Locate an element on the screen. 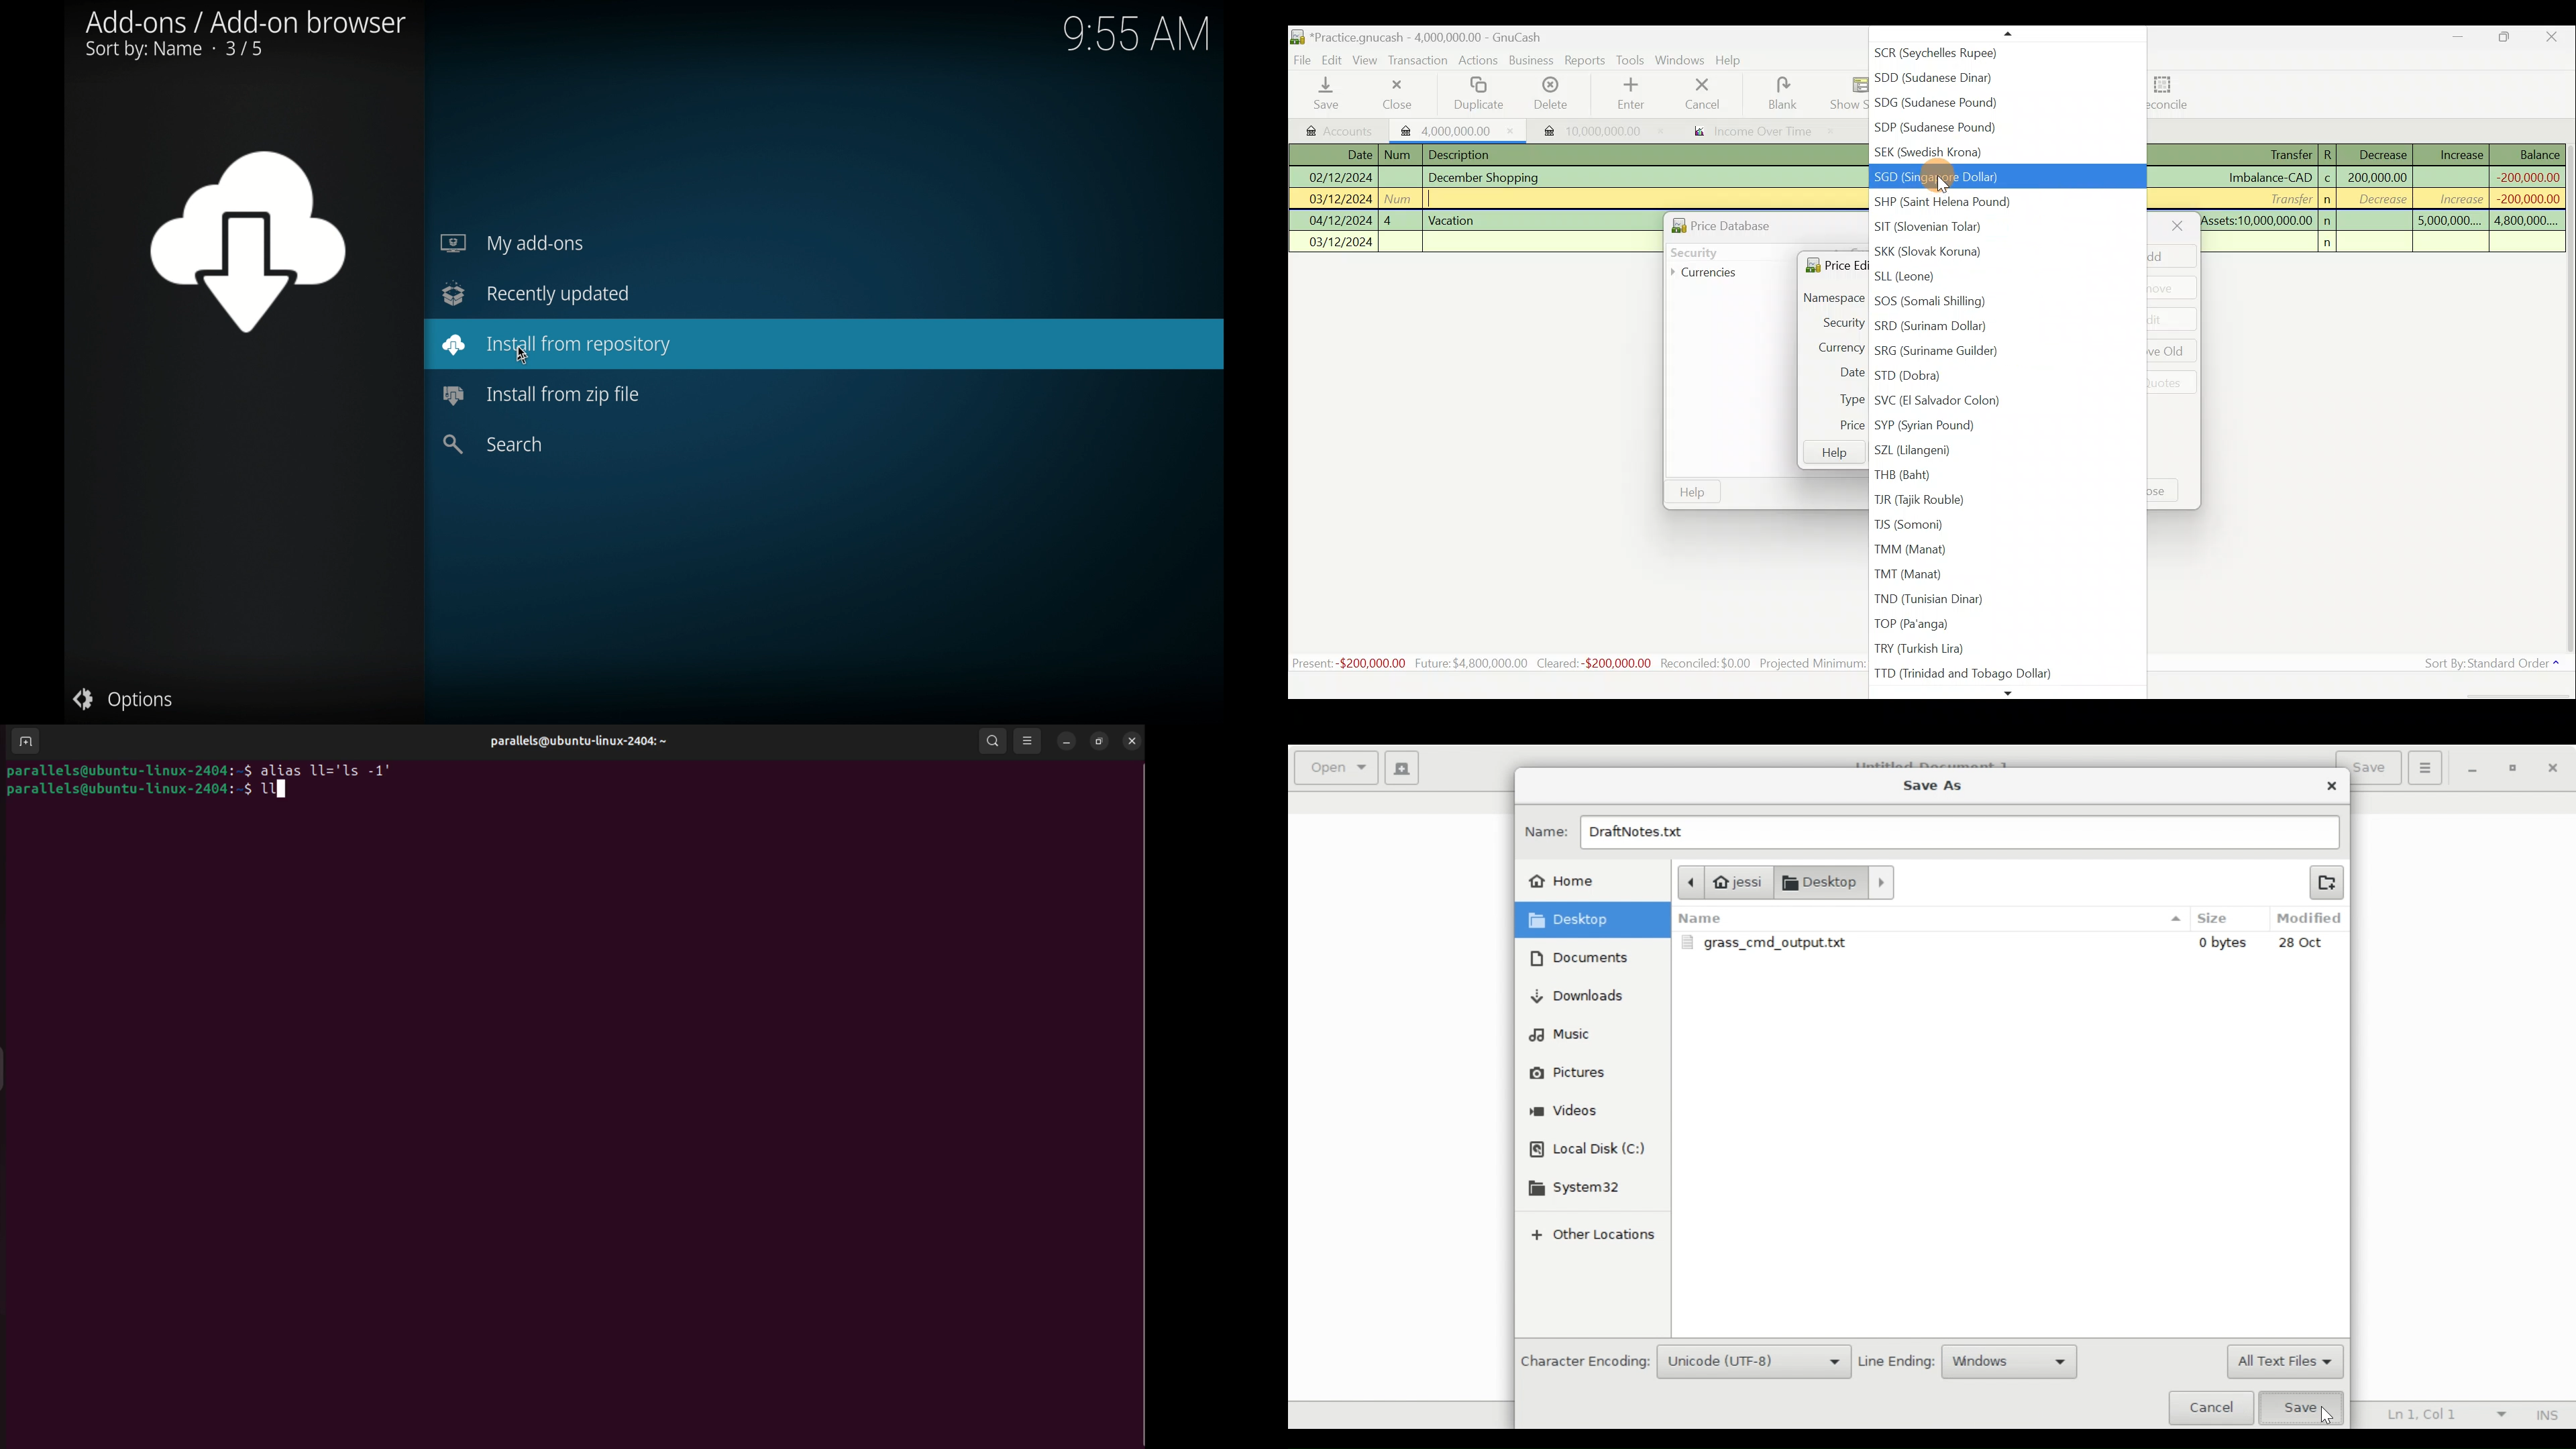 The image size is (2576, 1456). recently updated is located at coordinates (535, 292).